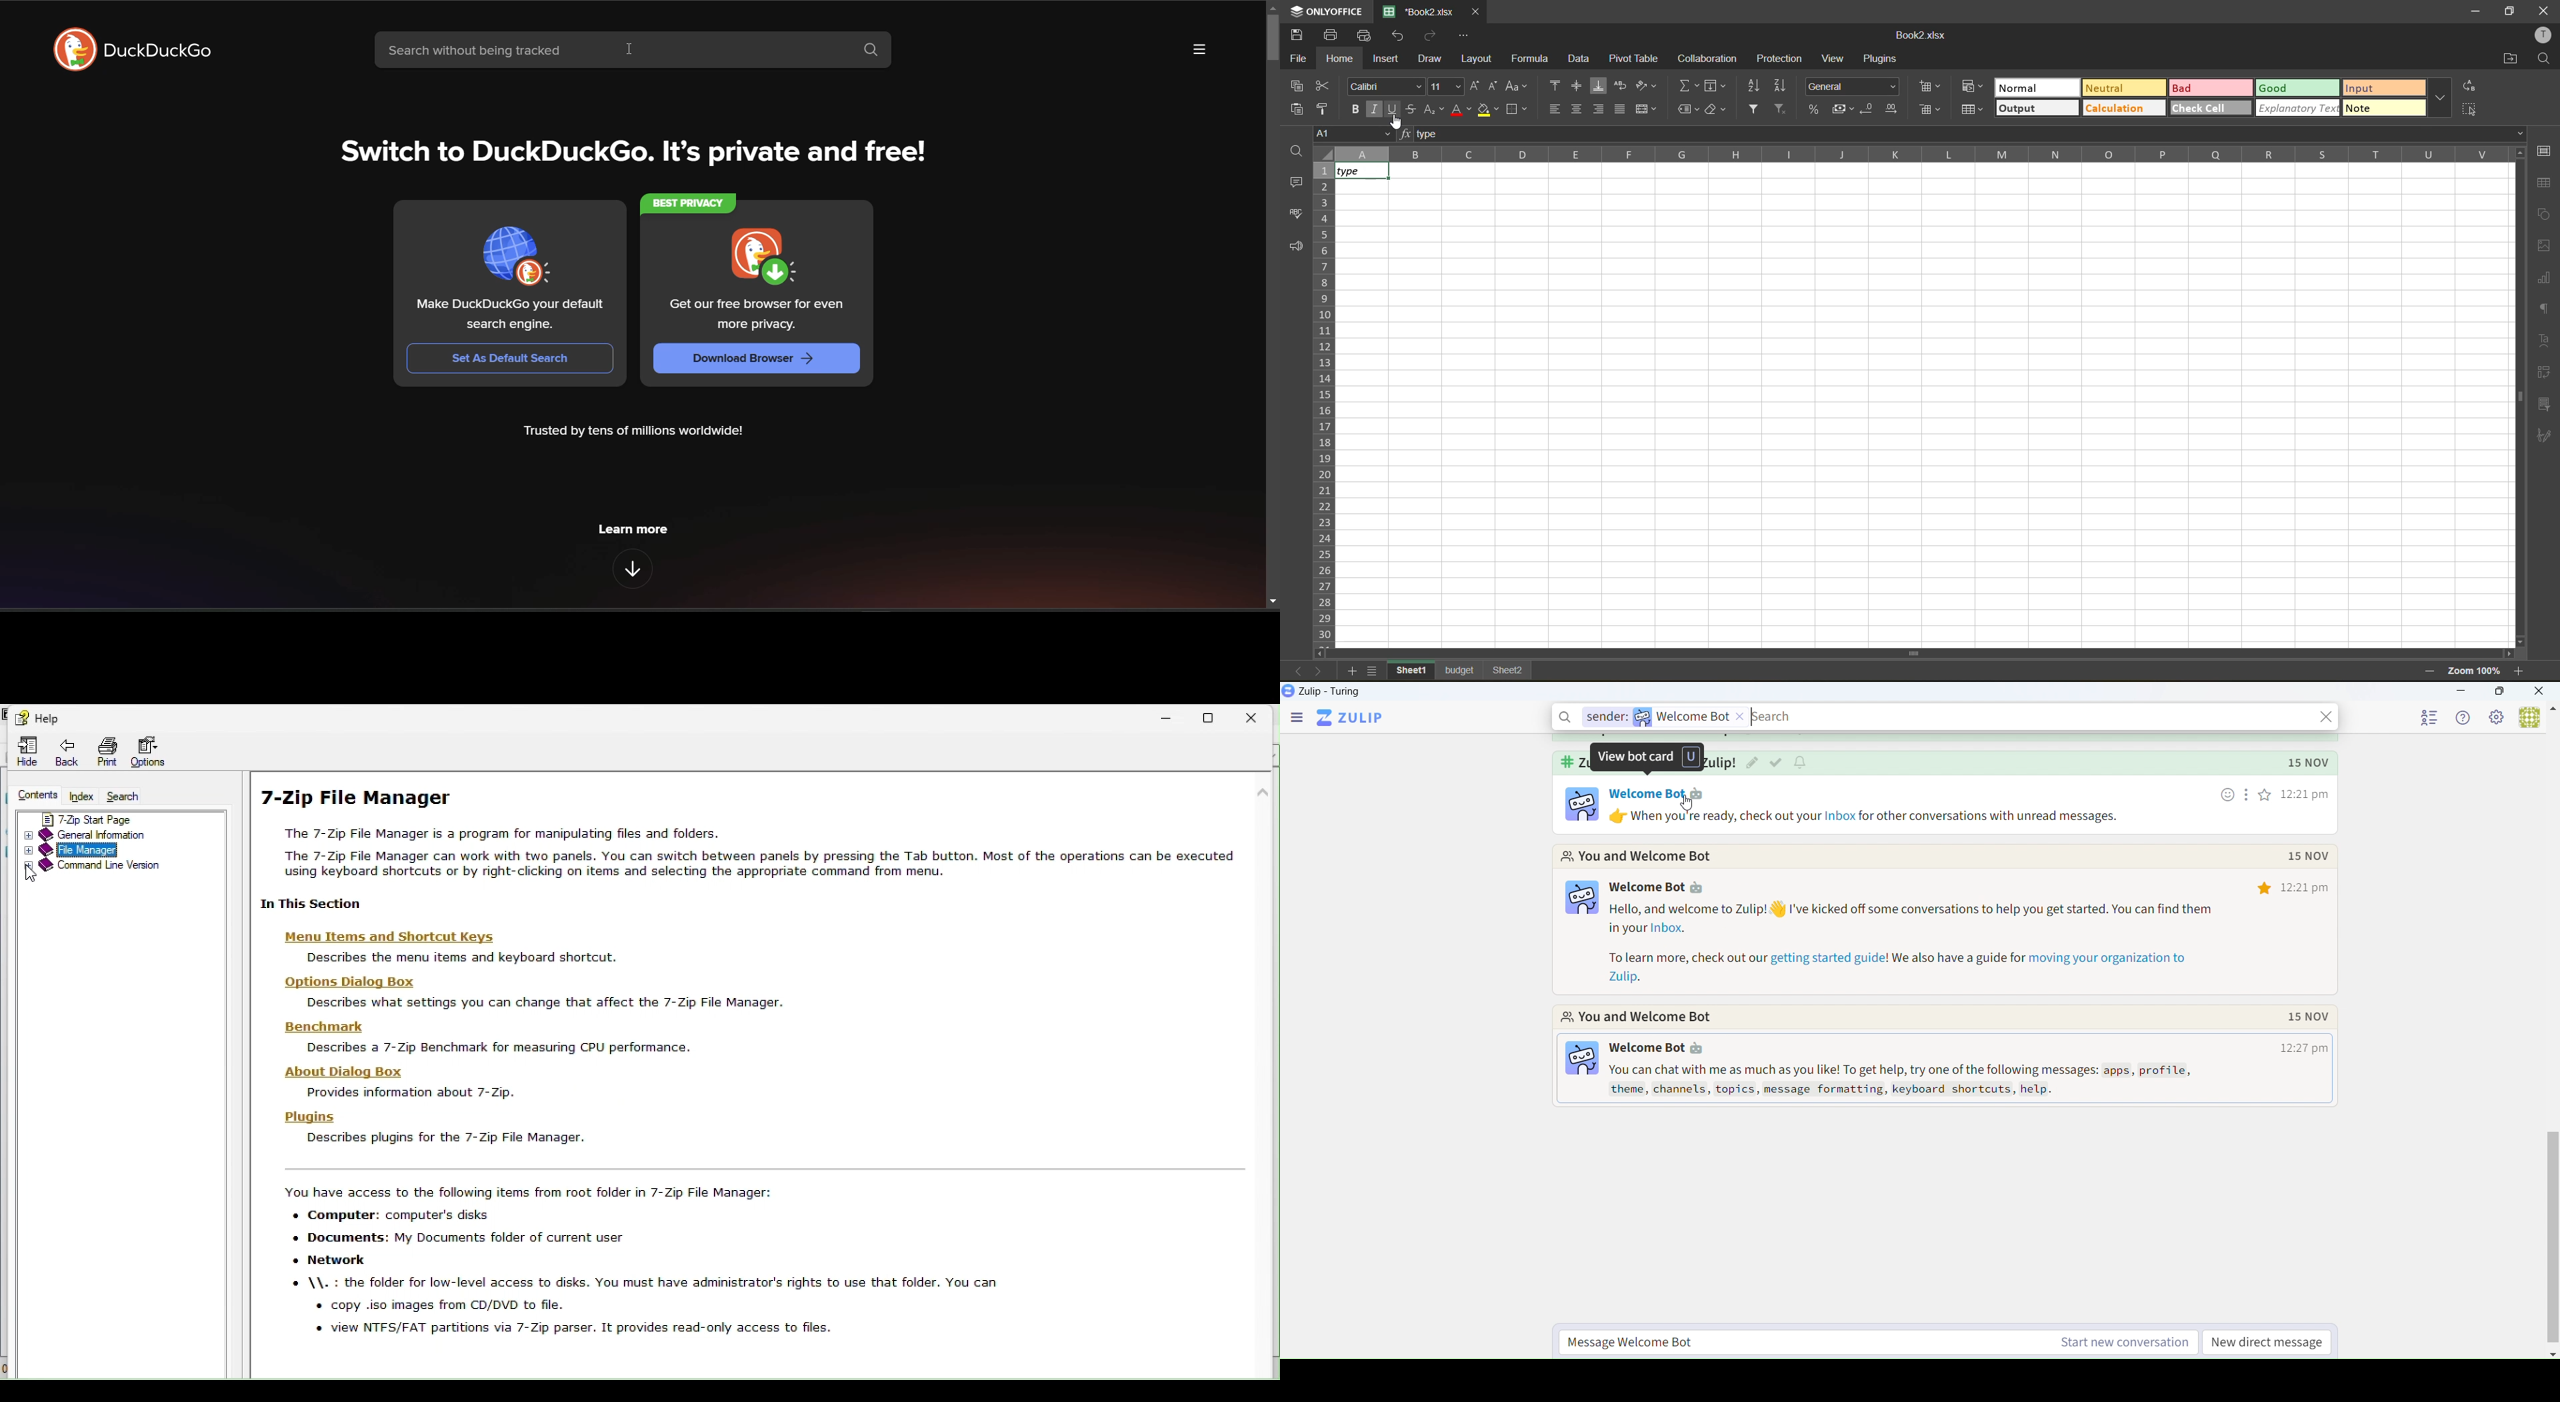  What do you see at coordinates (876, 53) in the screenshot?
I see `search button` at bounding box center [876, 53].